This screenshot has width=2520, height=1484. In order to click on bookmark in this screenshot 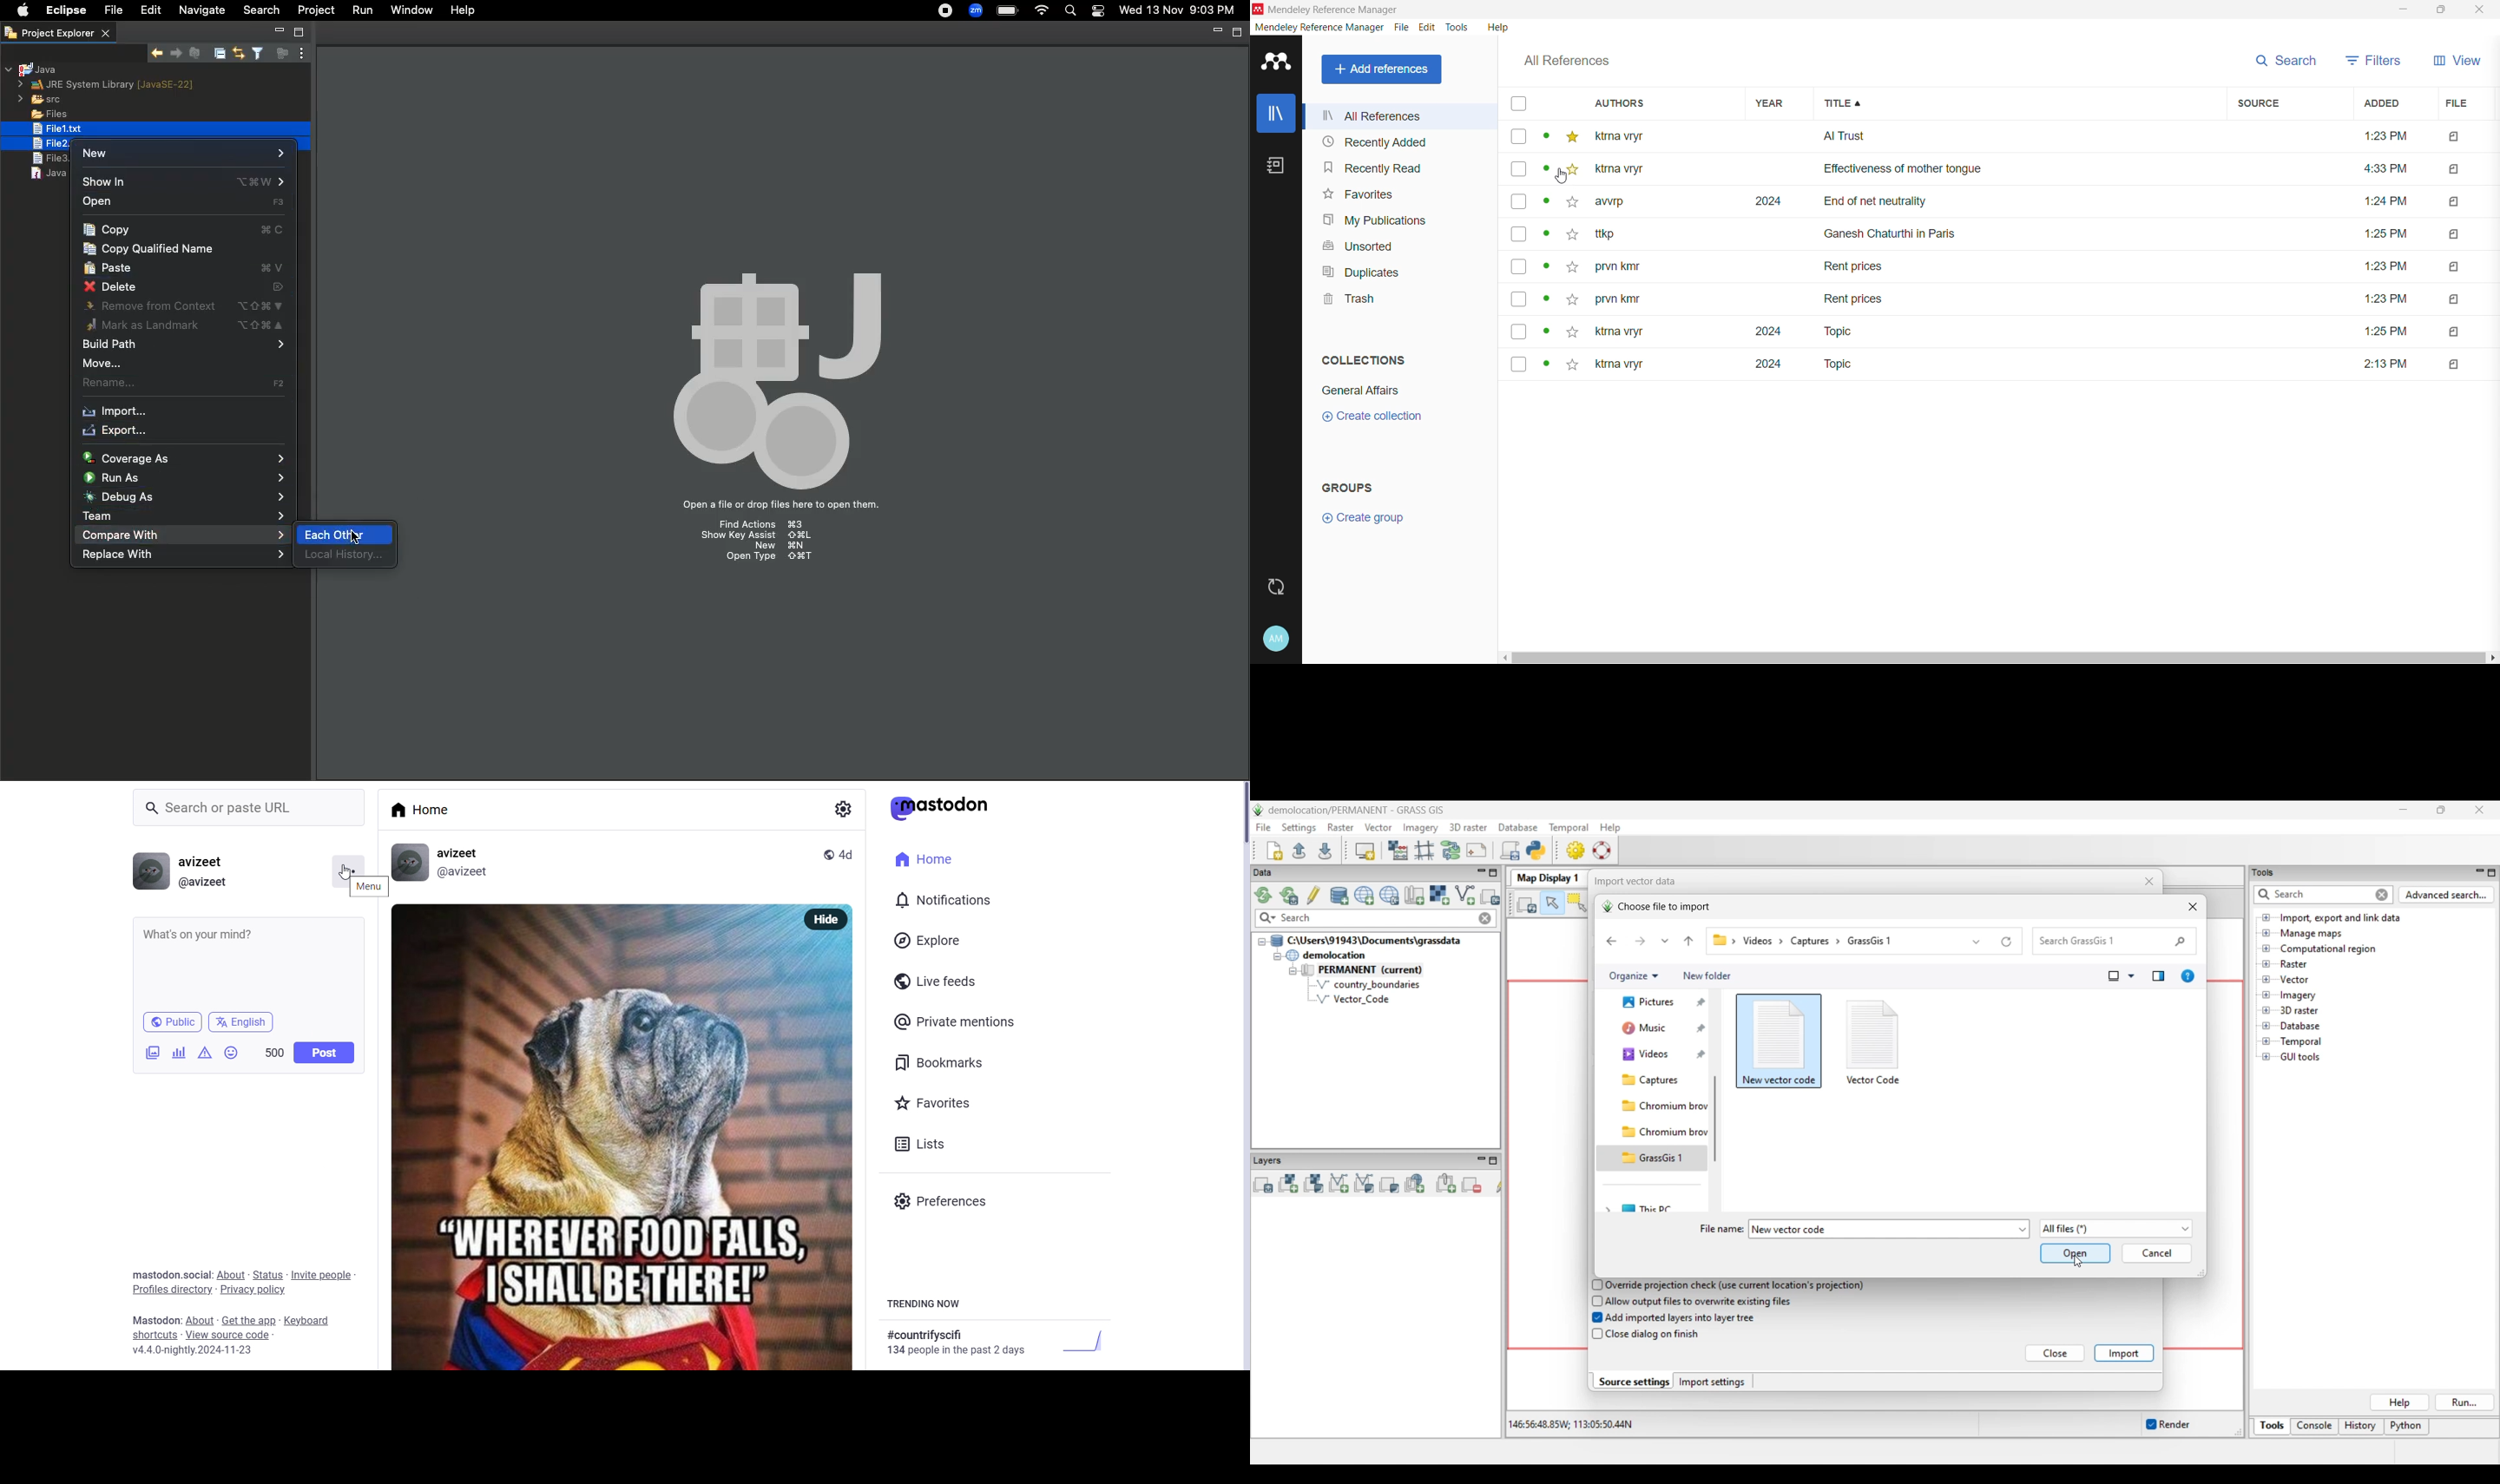, I will do `click(941, 1063)`.